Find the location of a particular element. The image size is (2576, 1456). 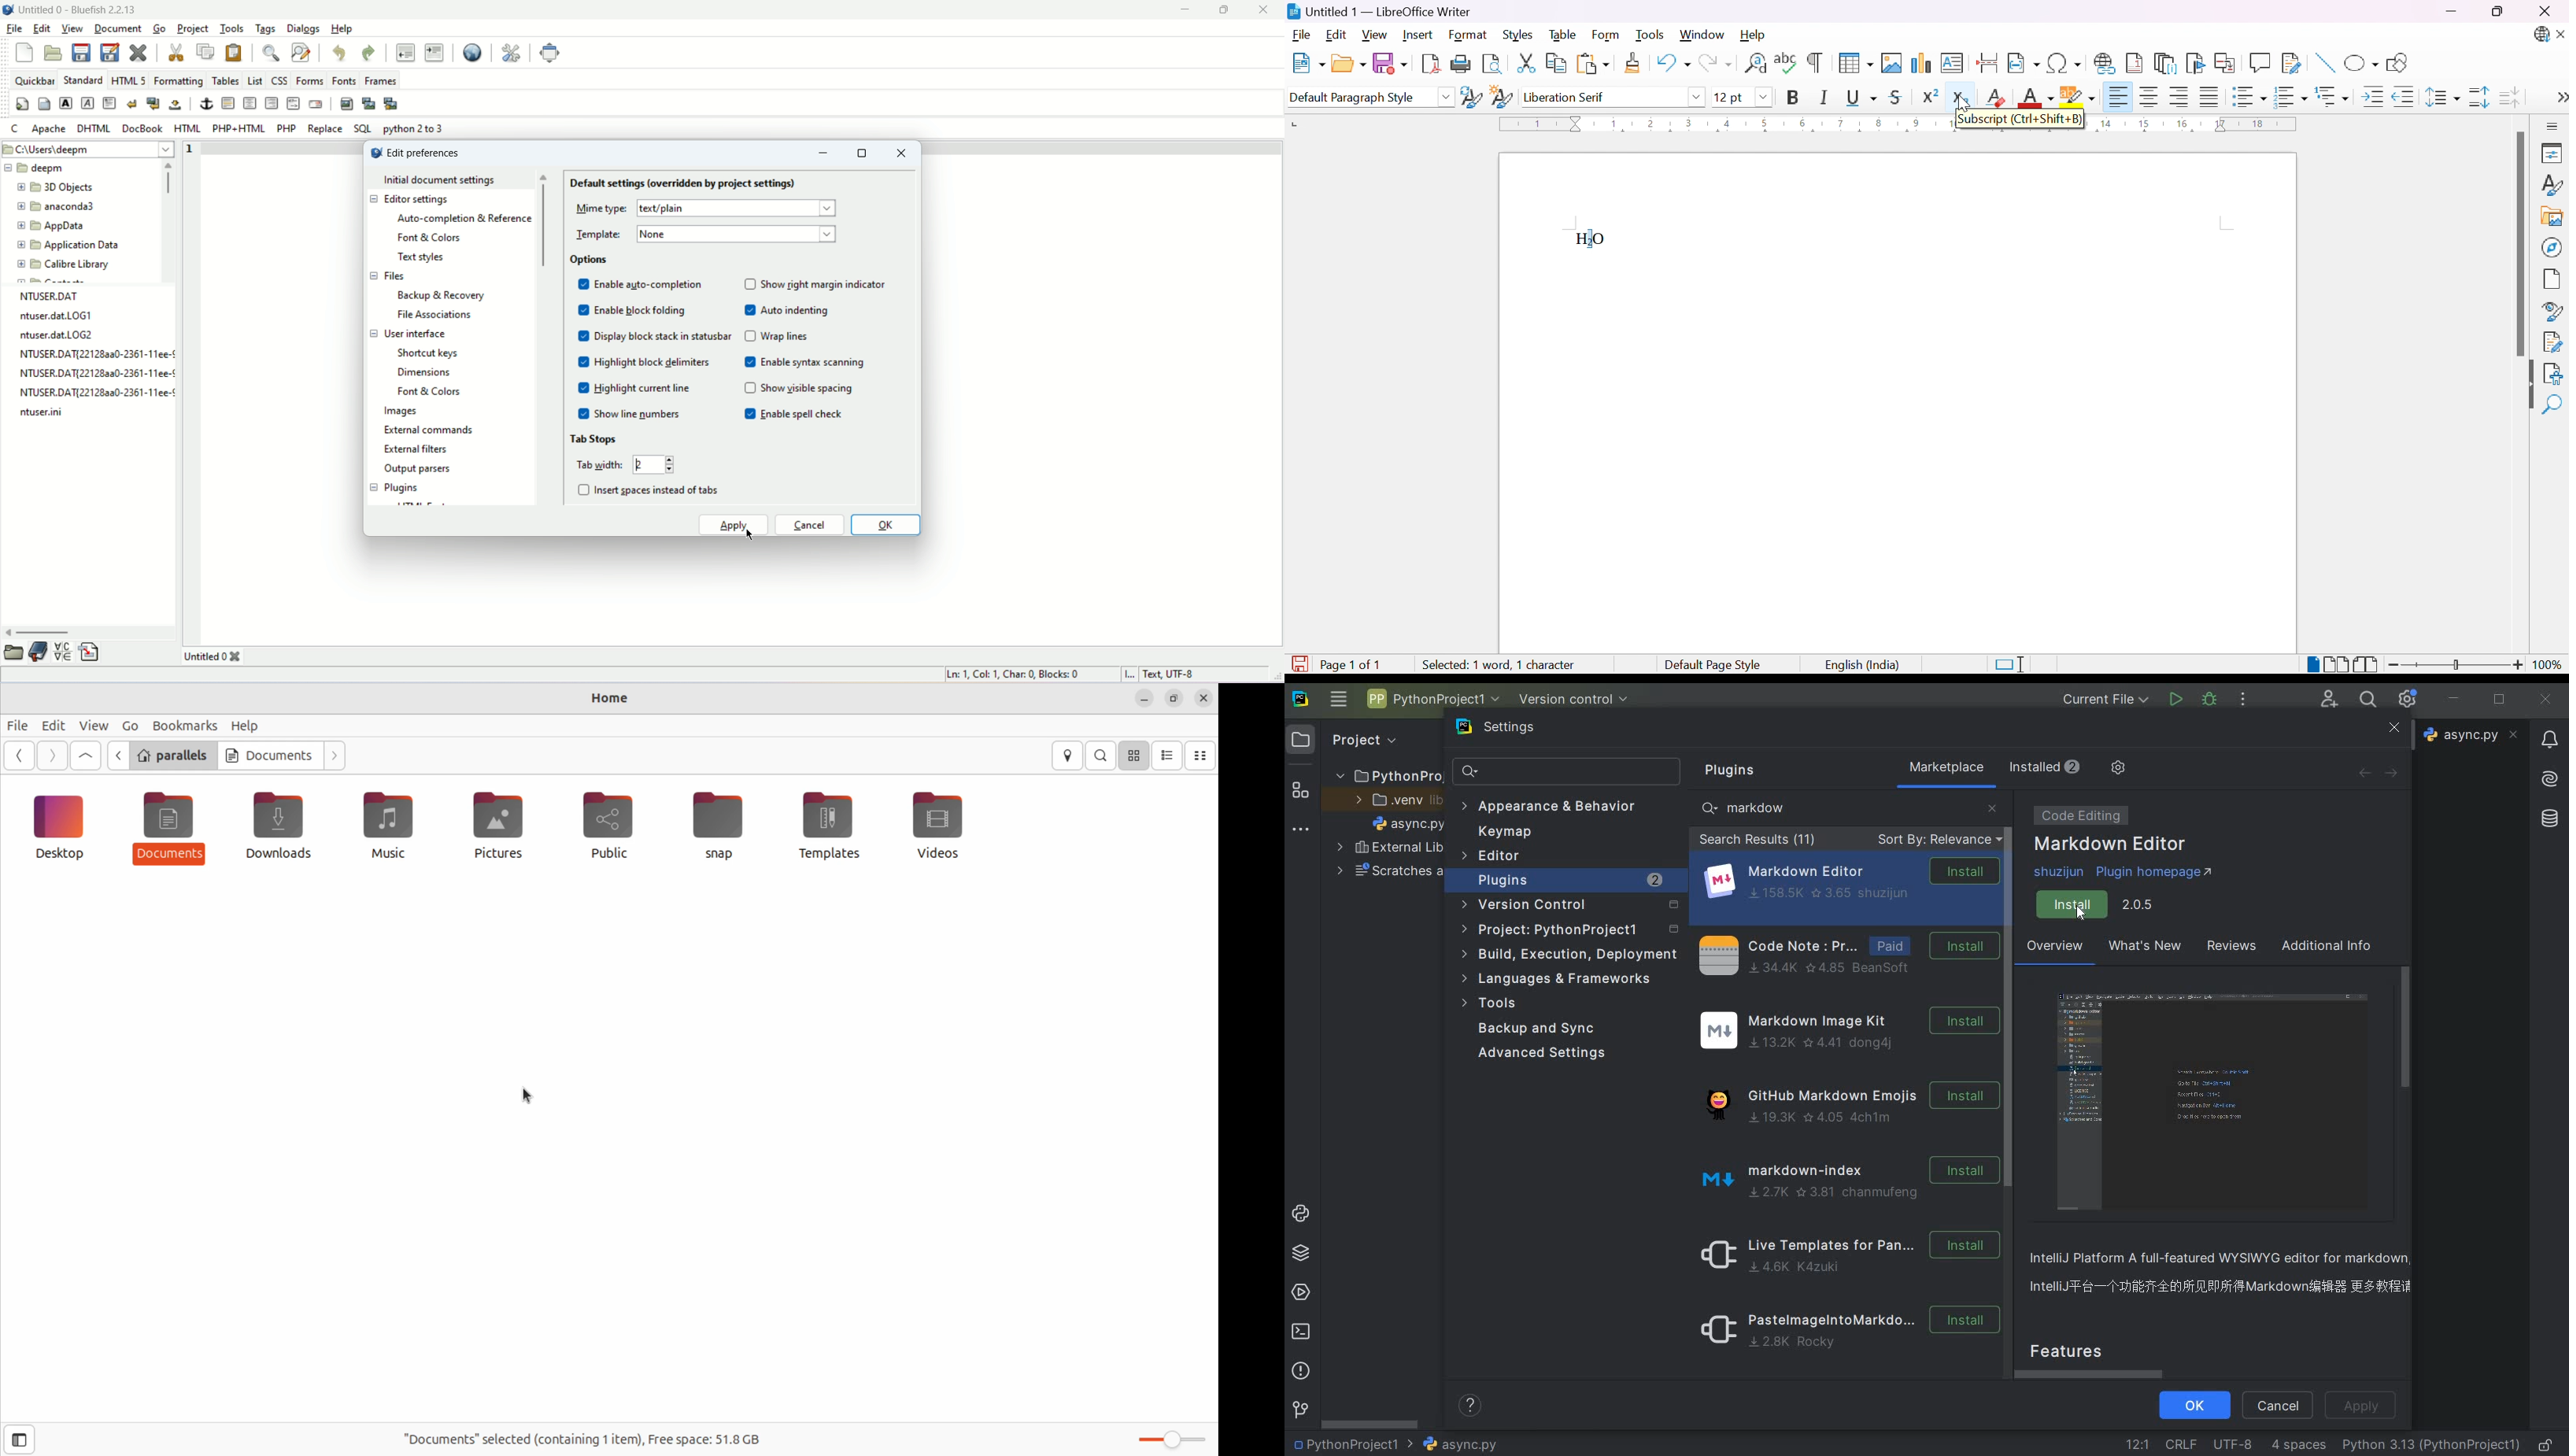

scratches and consoles is located at coordinates (1390, 873).